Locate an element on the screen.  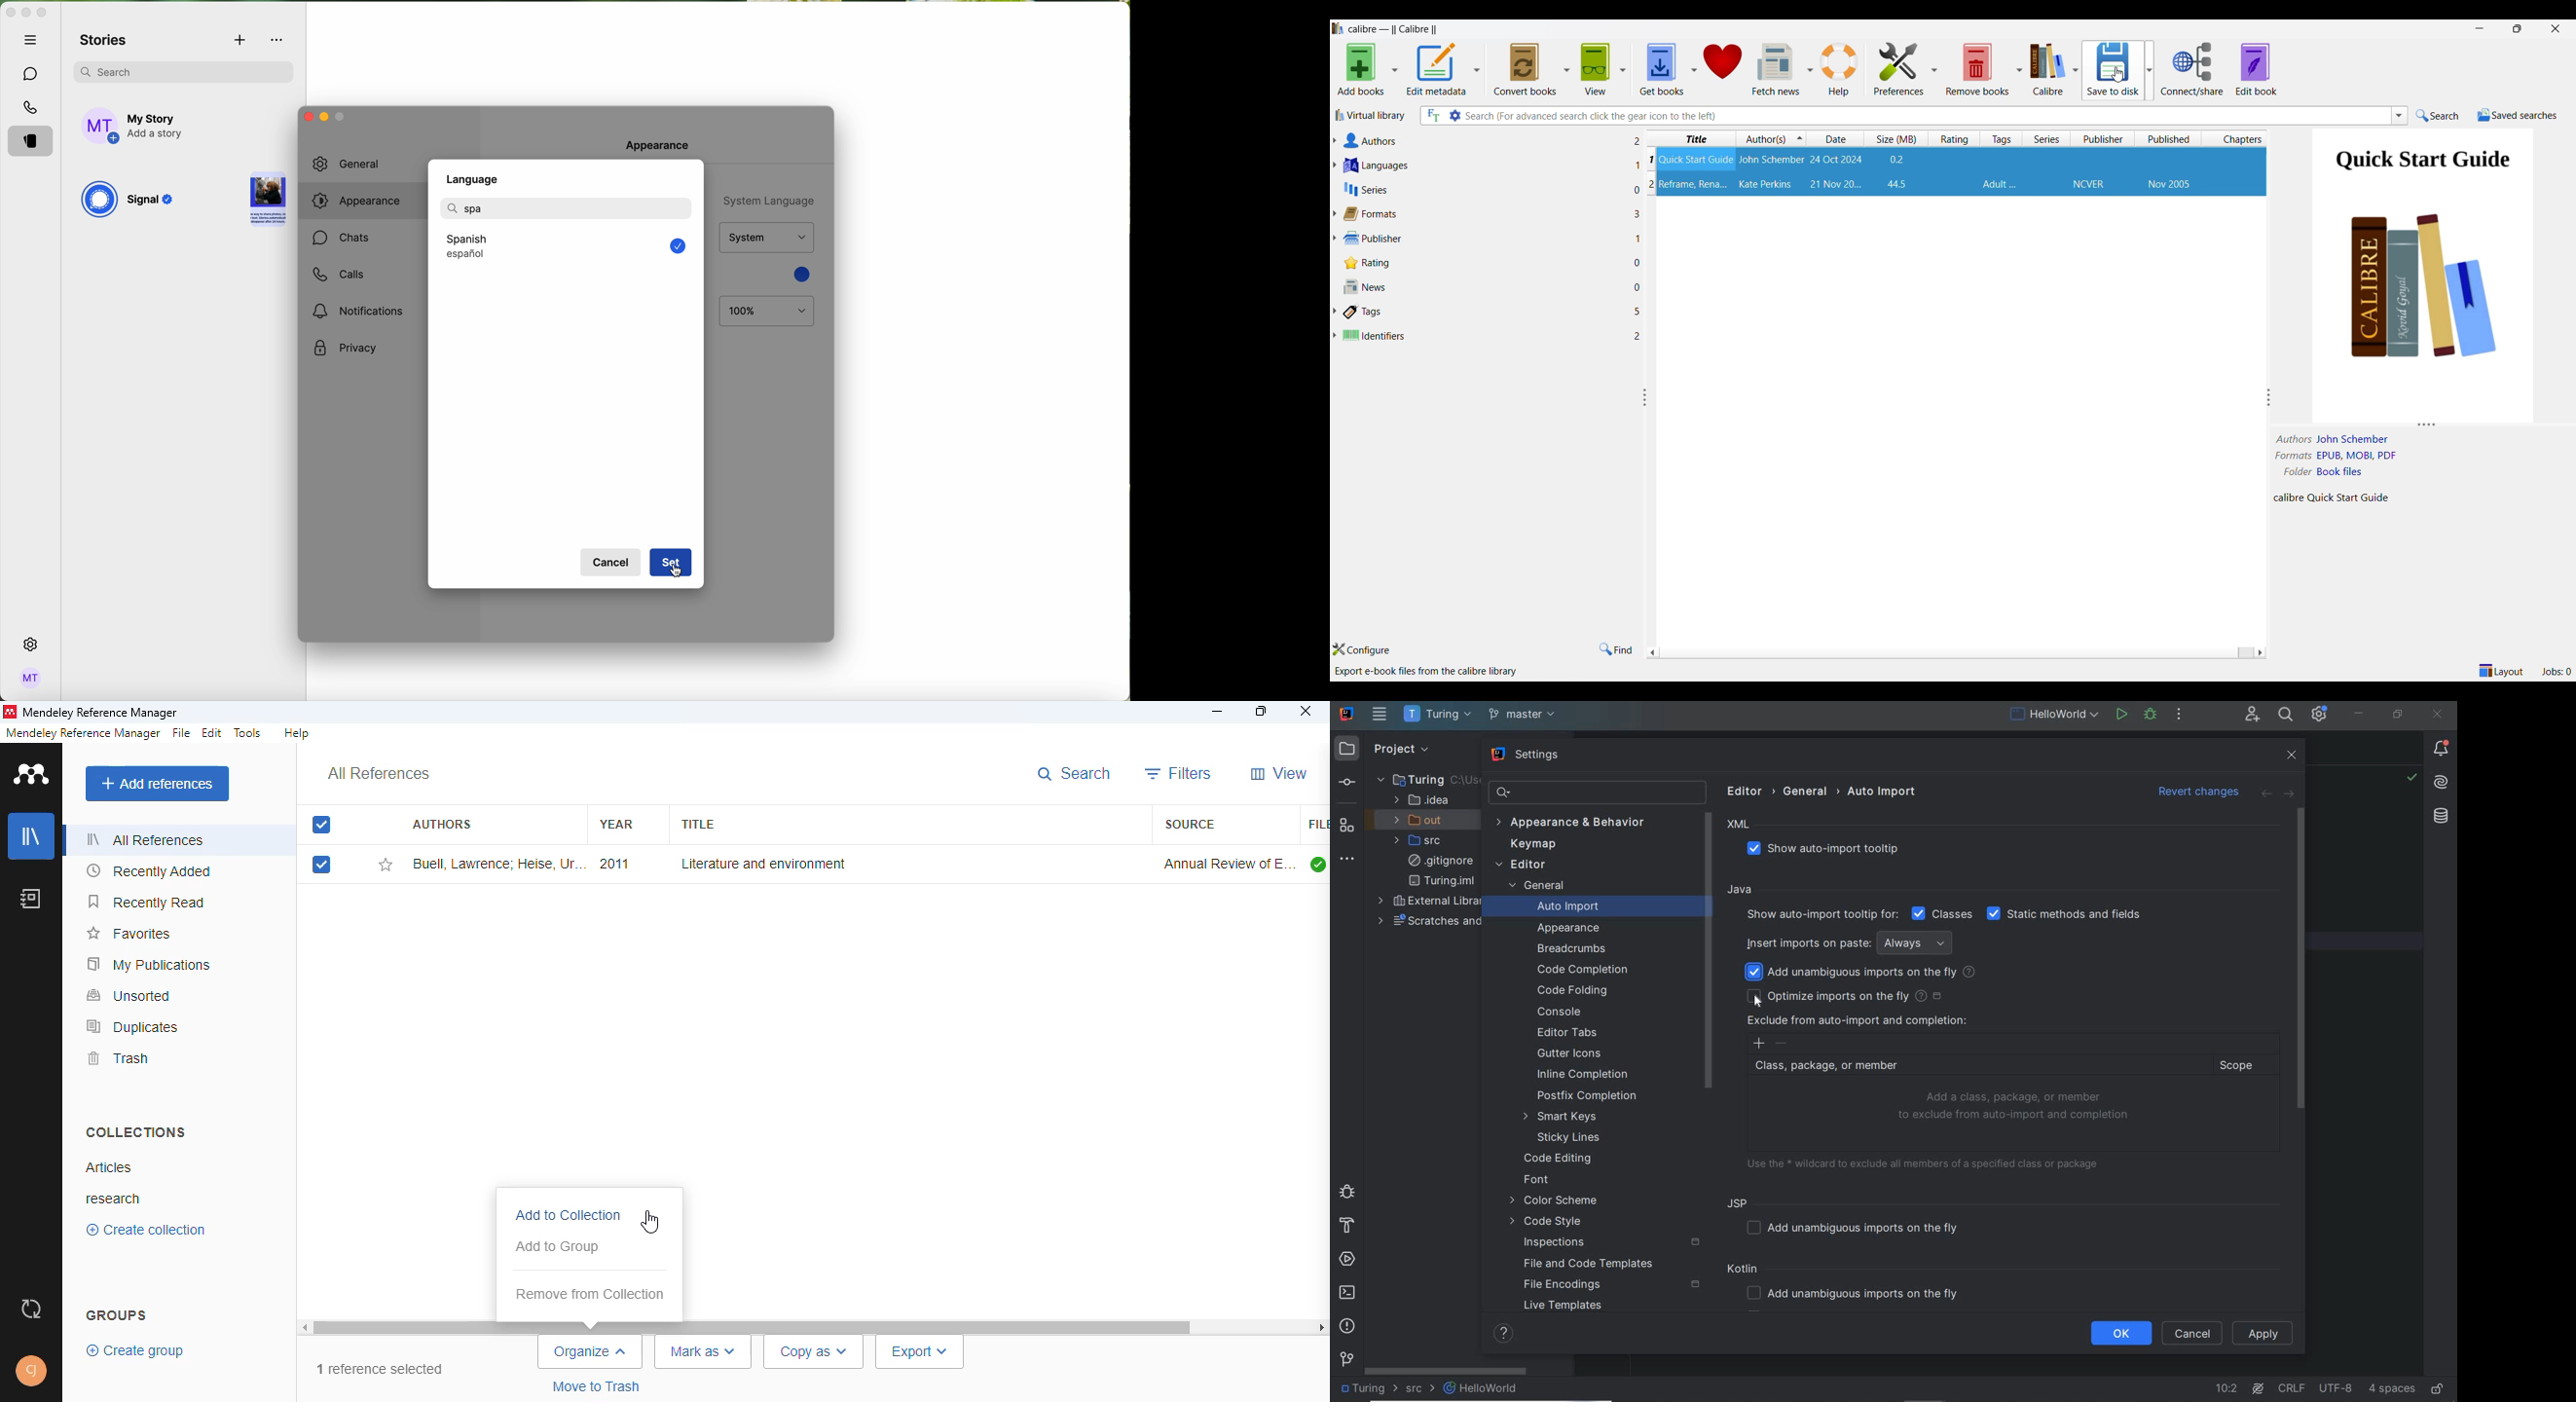
export is located at coordinates (920, 1352).